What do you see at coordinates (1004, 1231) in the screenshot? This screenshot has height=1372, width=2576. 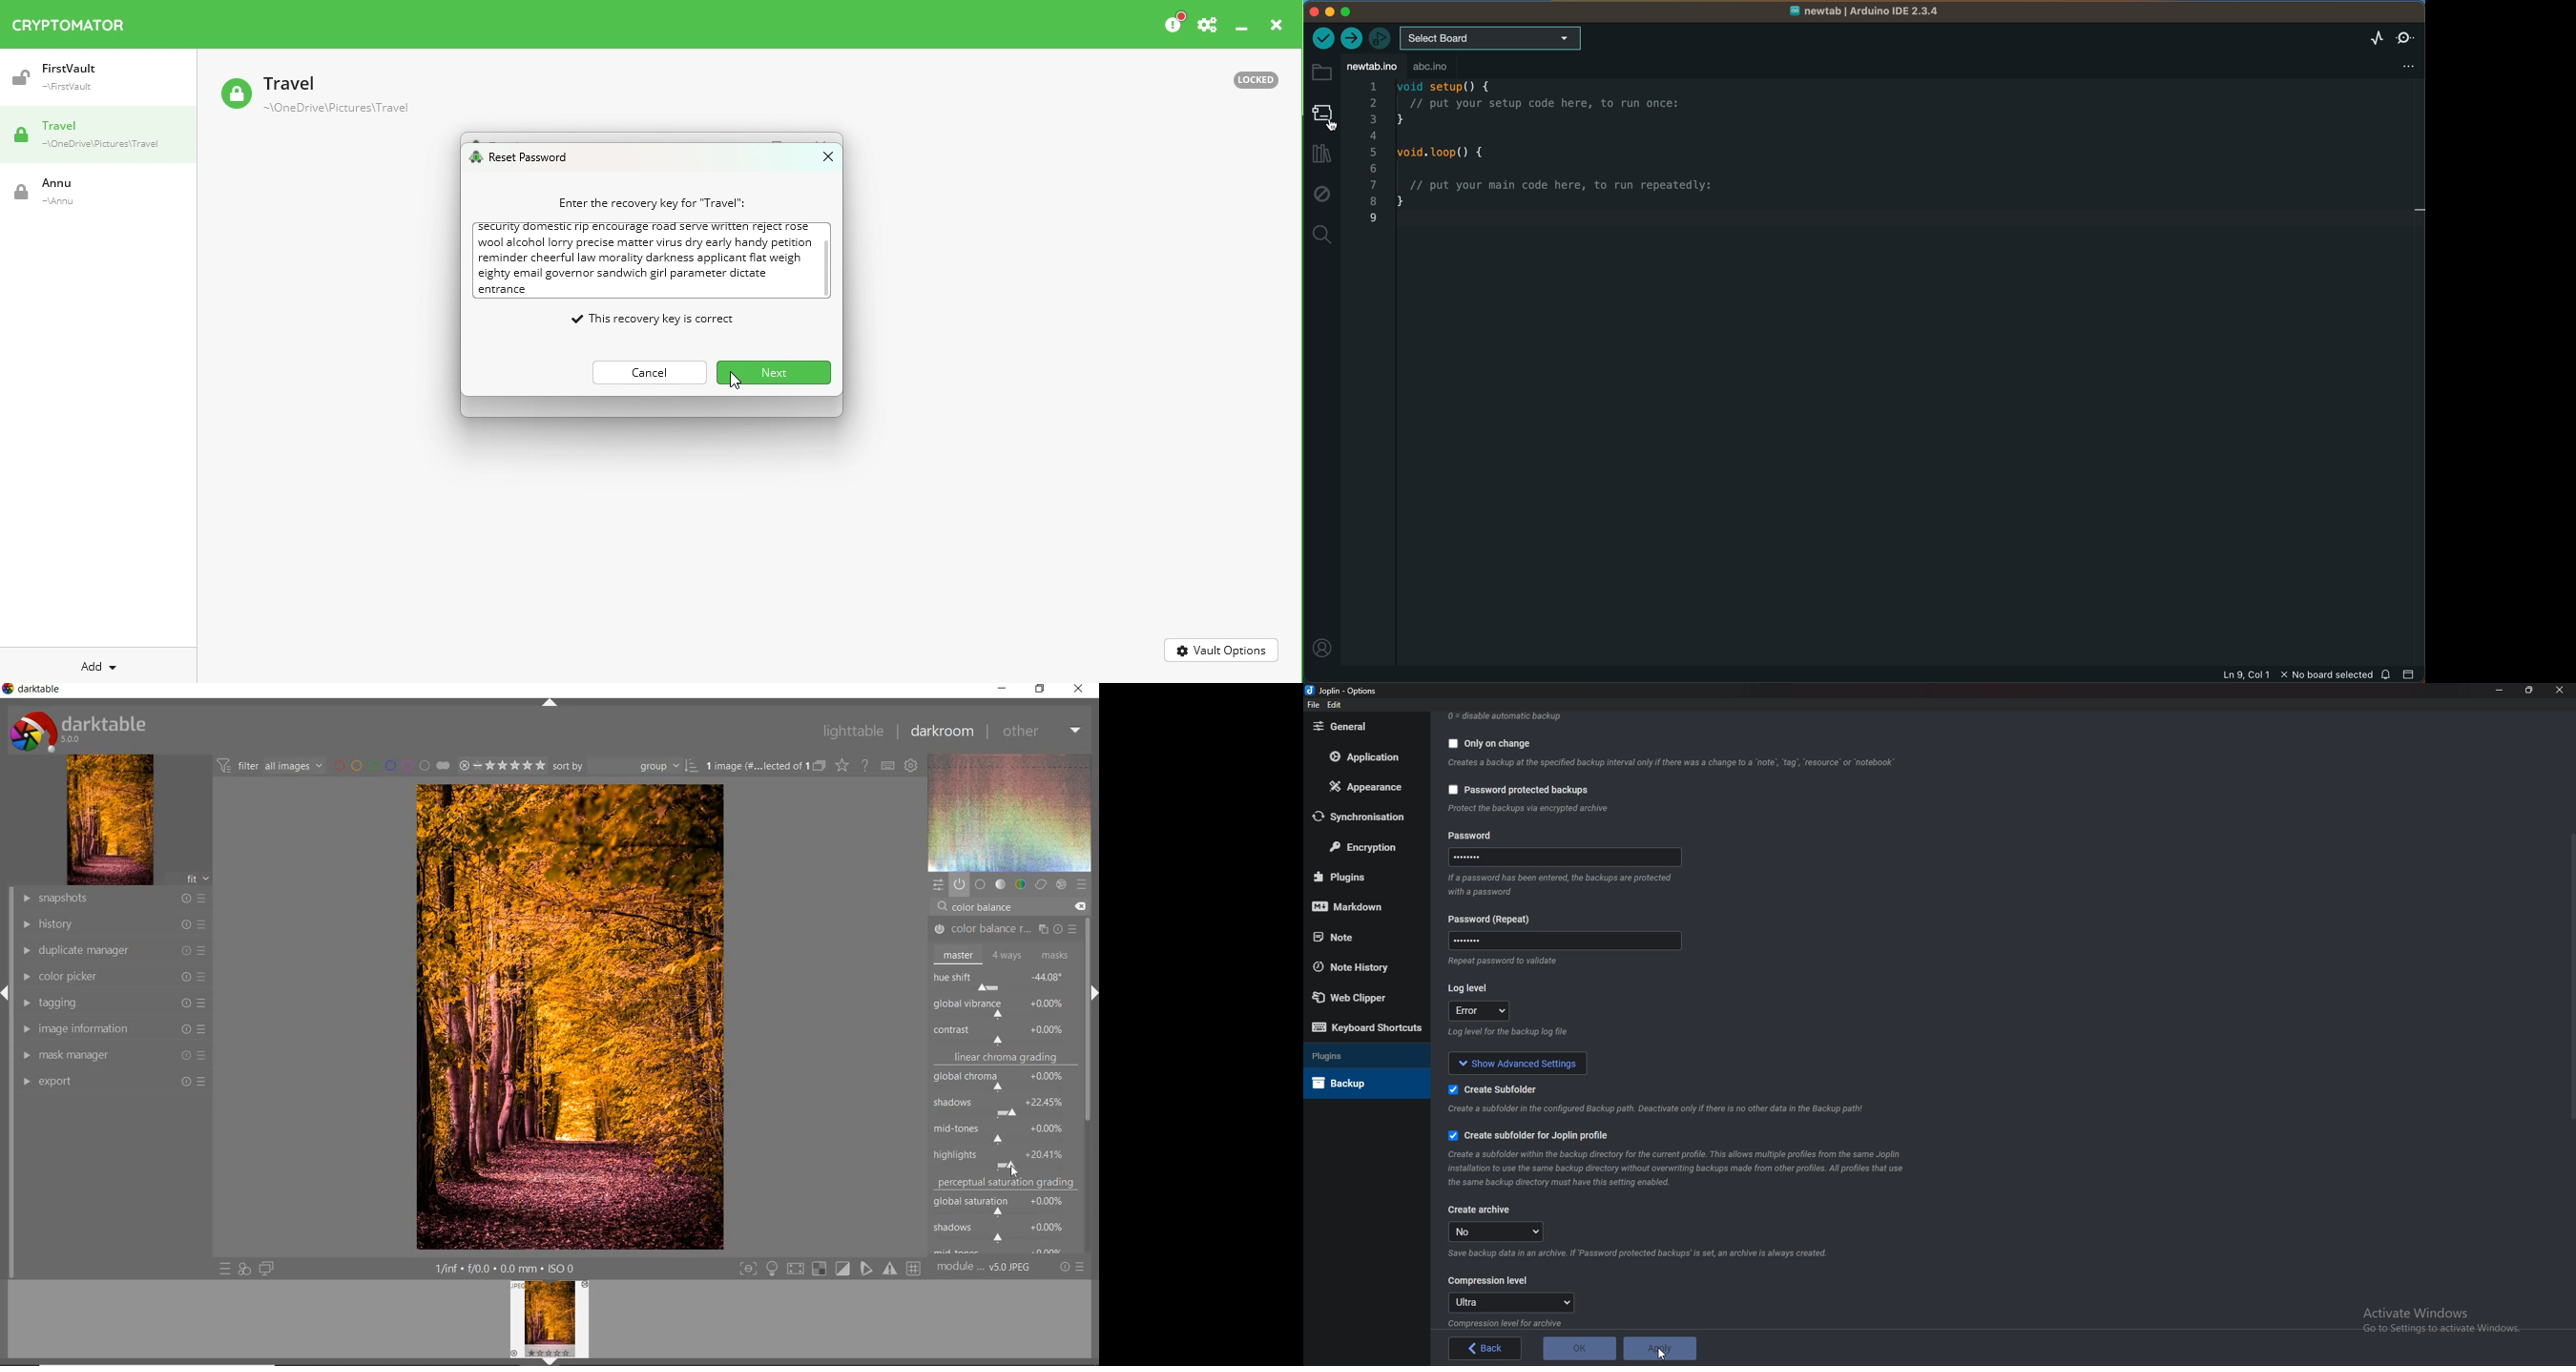 I see `shadows` at bounding box center [1004, 1231].